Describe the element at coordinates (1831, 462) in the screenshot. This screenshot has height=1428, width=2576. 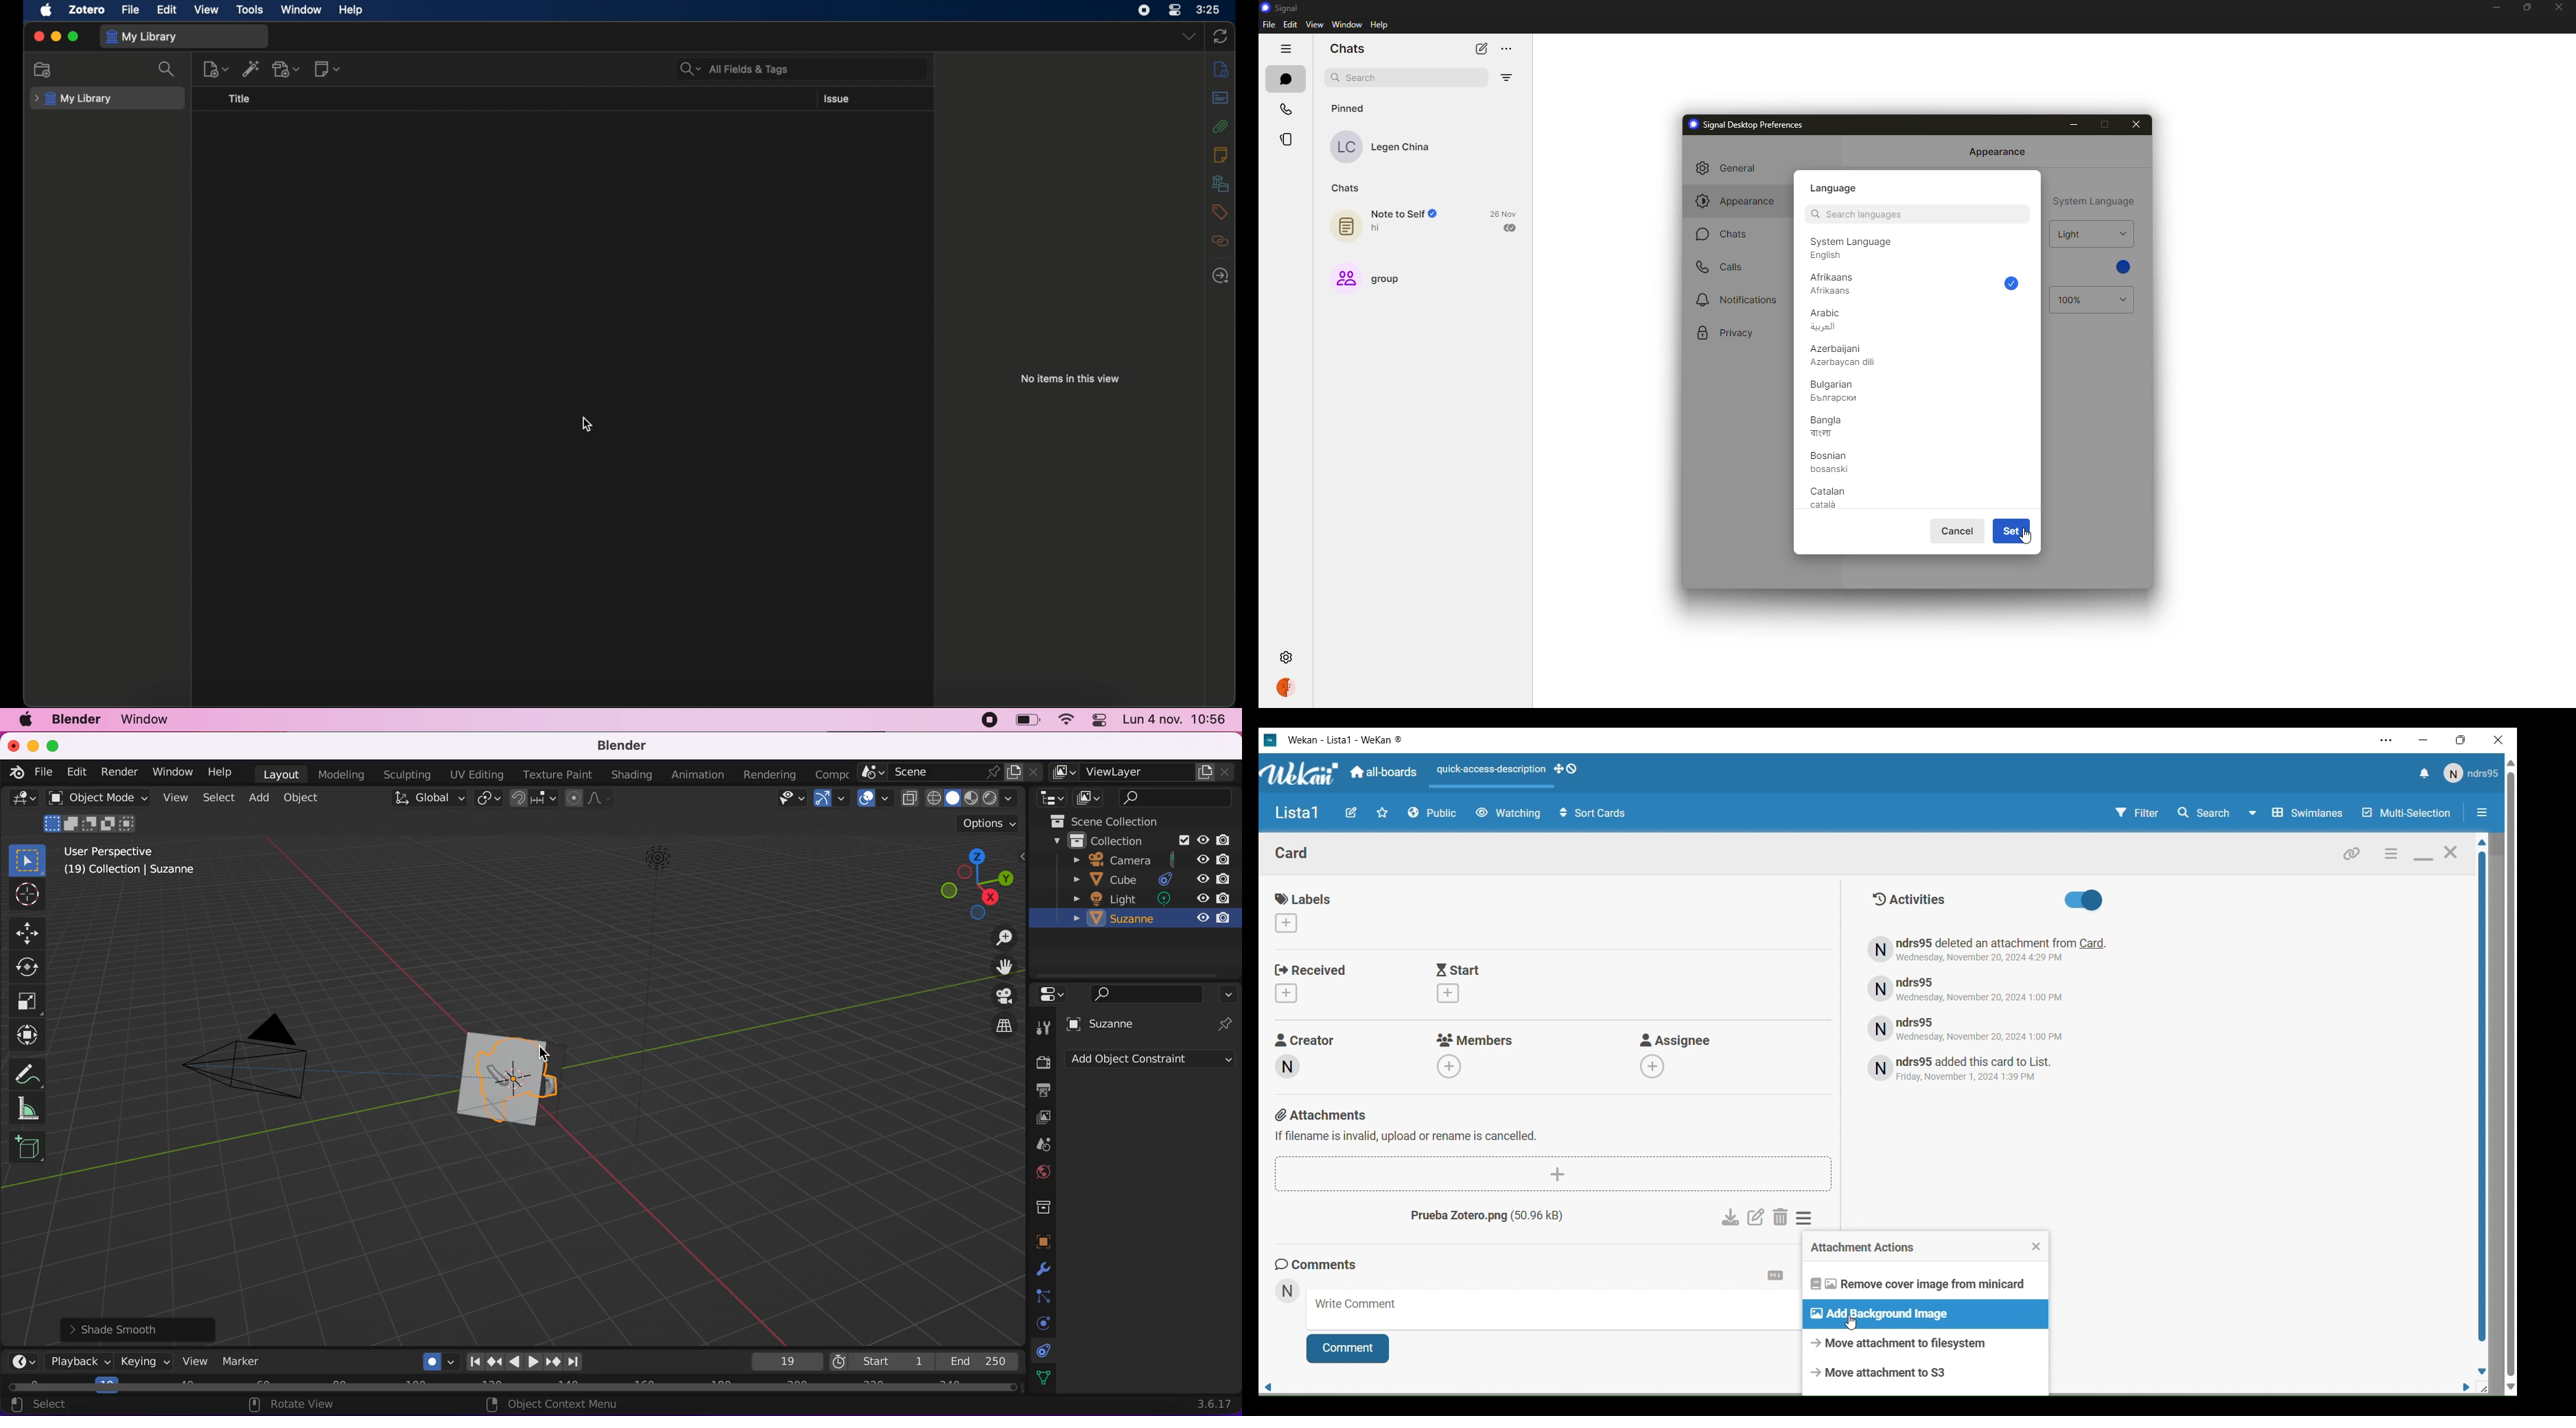
I see `bosian` at that location.